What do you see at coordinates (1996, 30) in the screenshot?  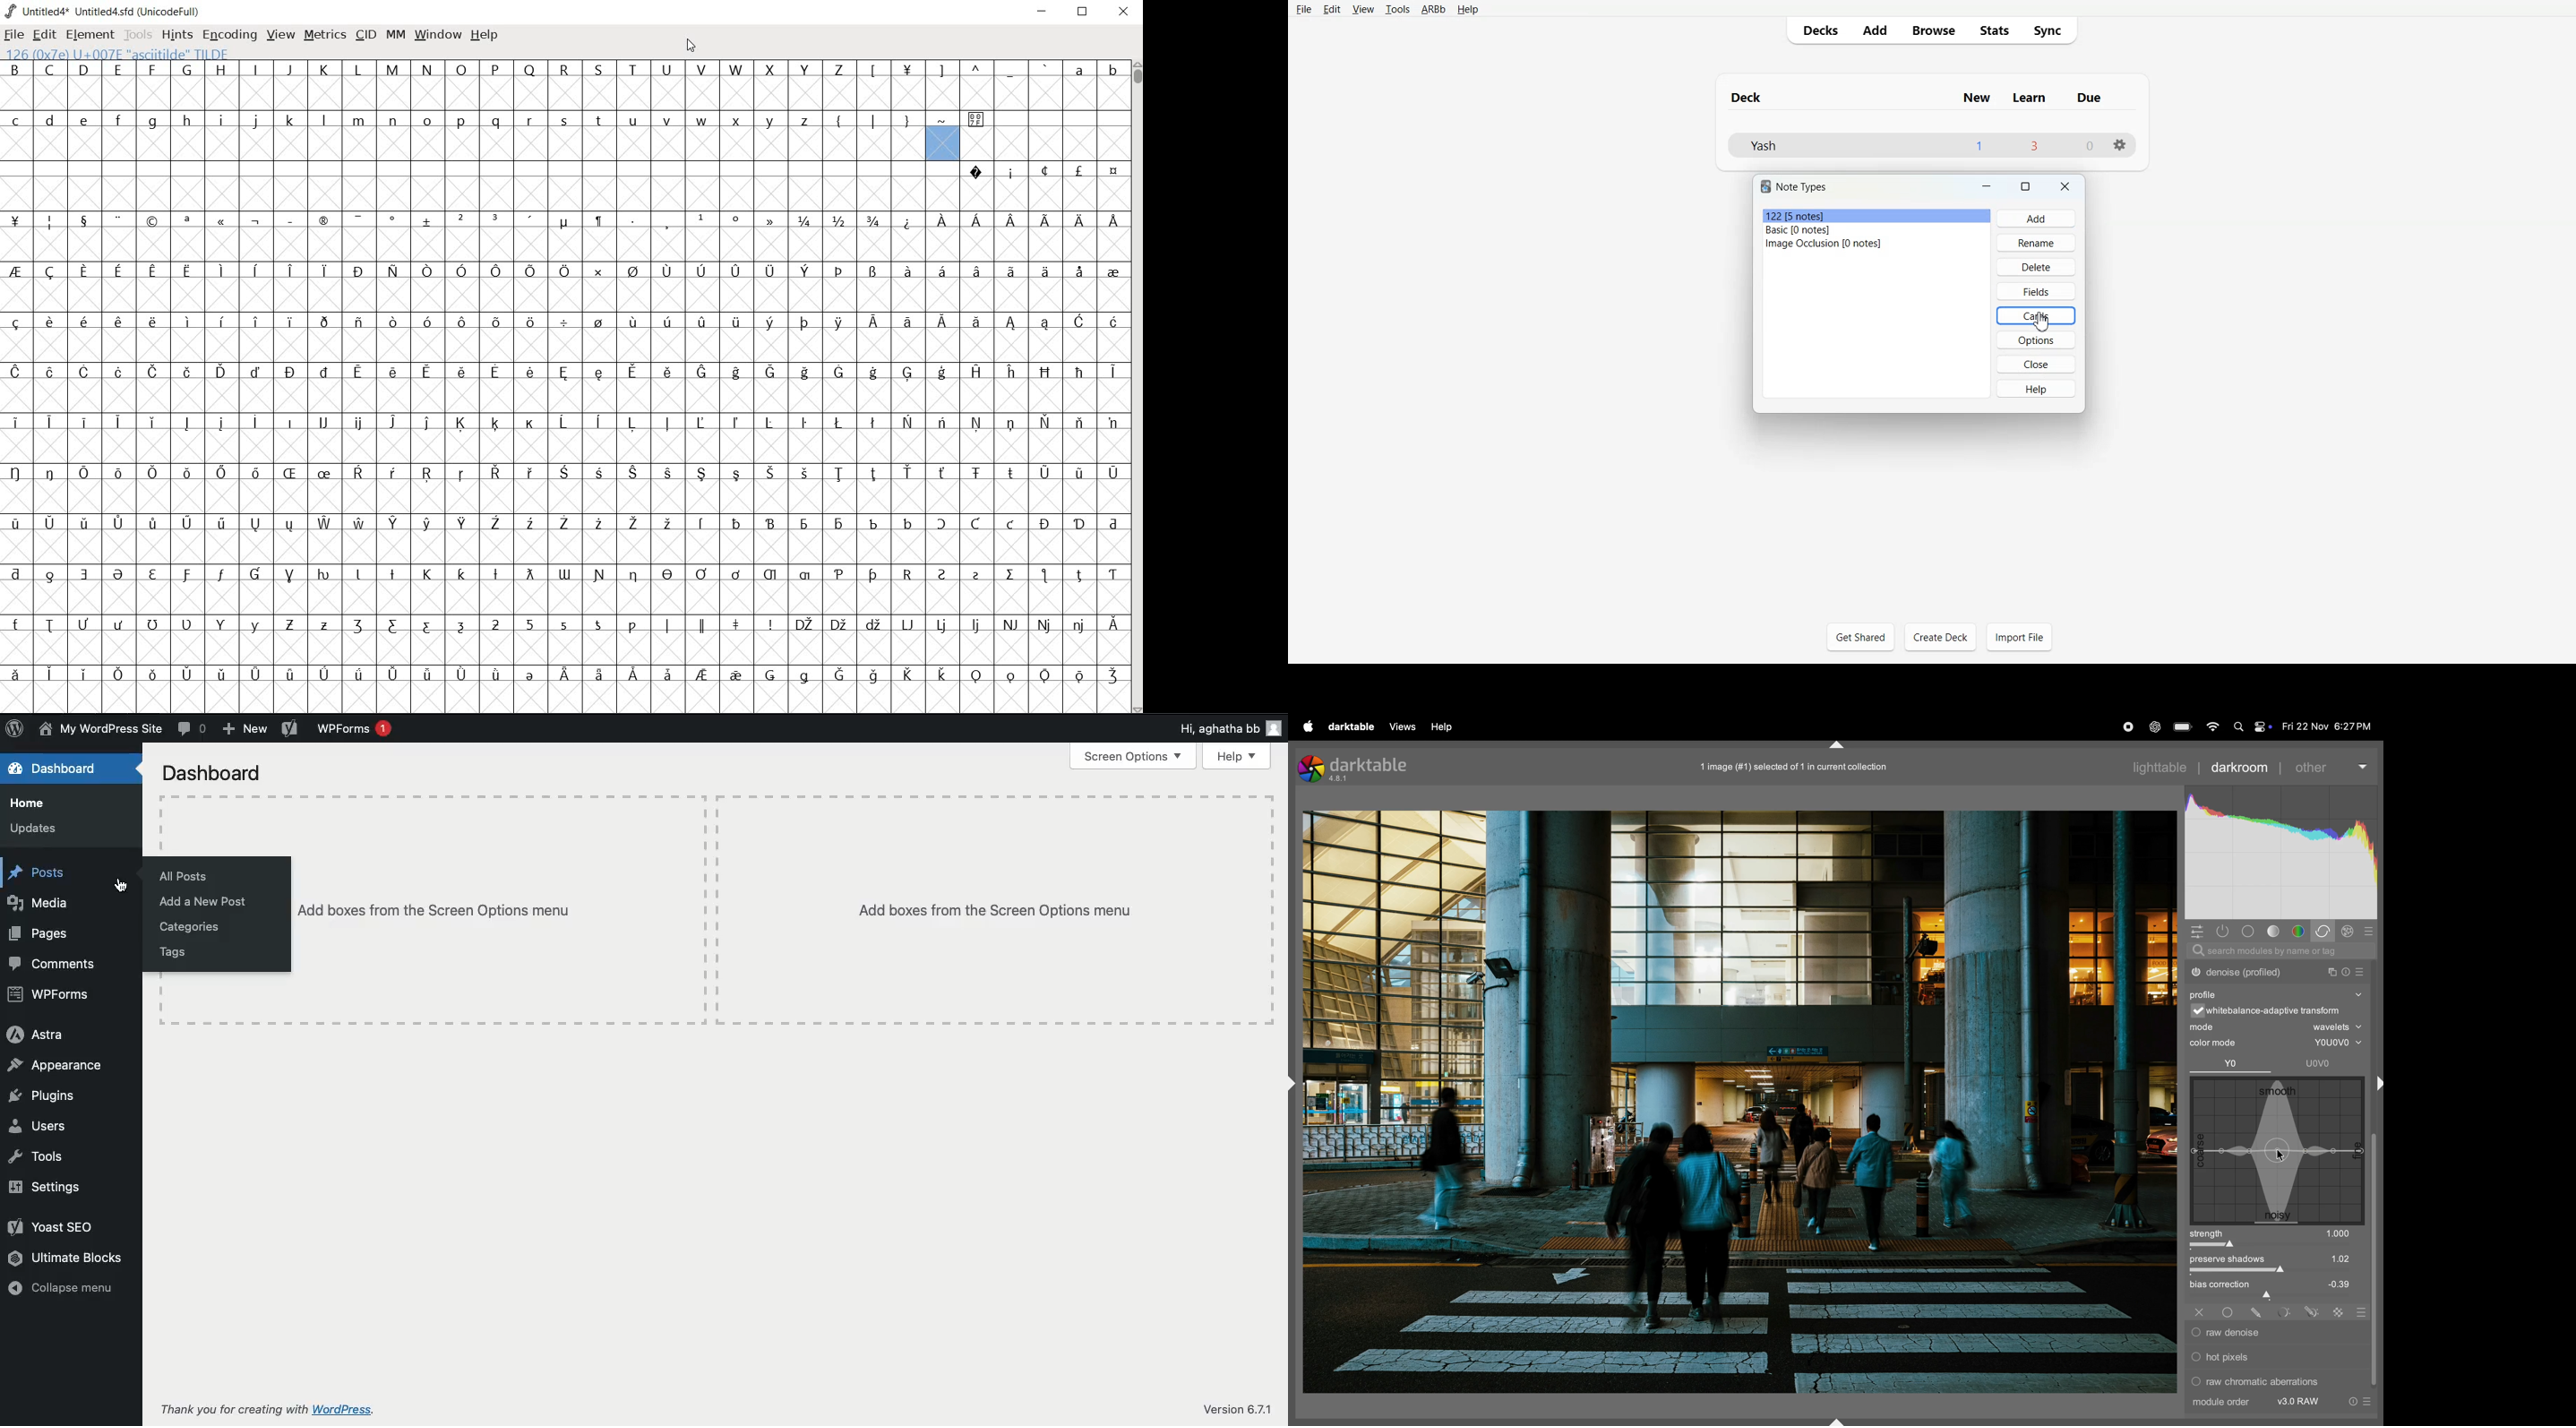 I see `Stats` at bounding box center [1996, 30].